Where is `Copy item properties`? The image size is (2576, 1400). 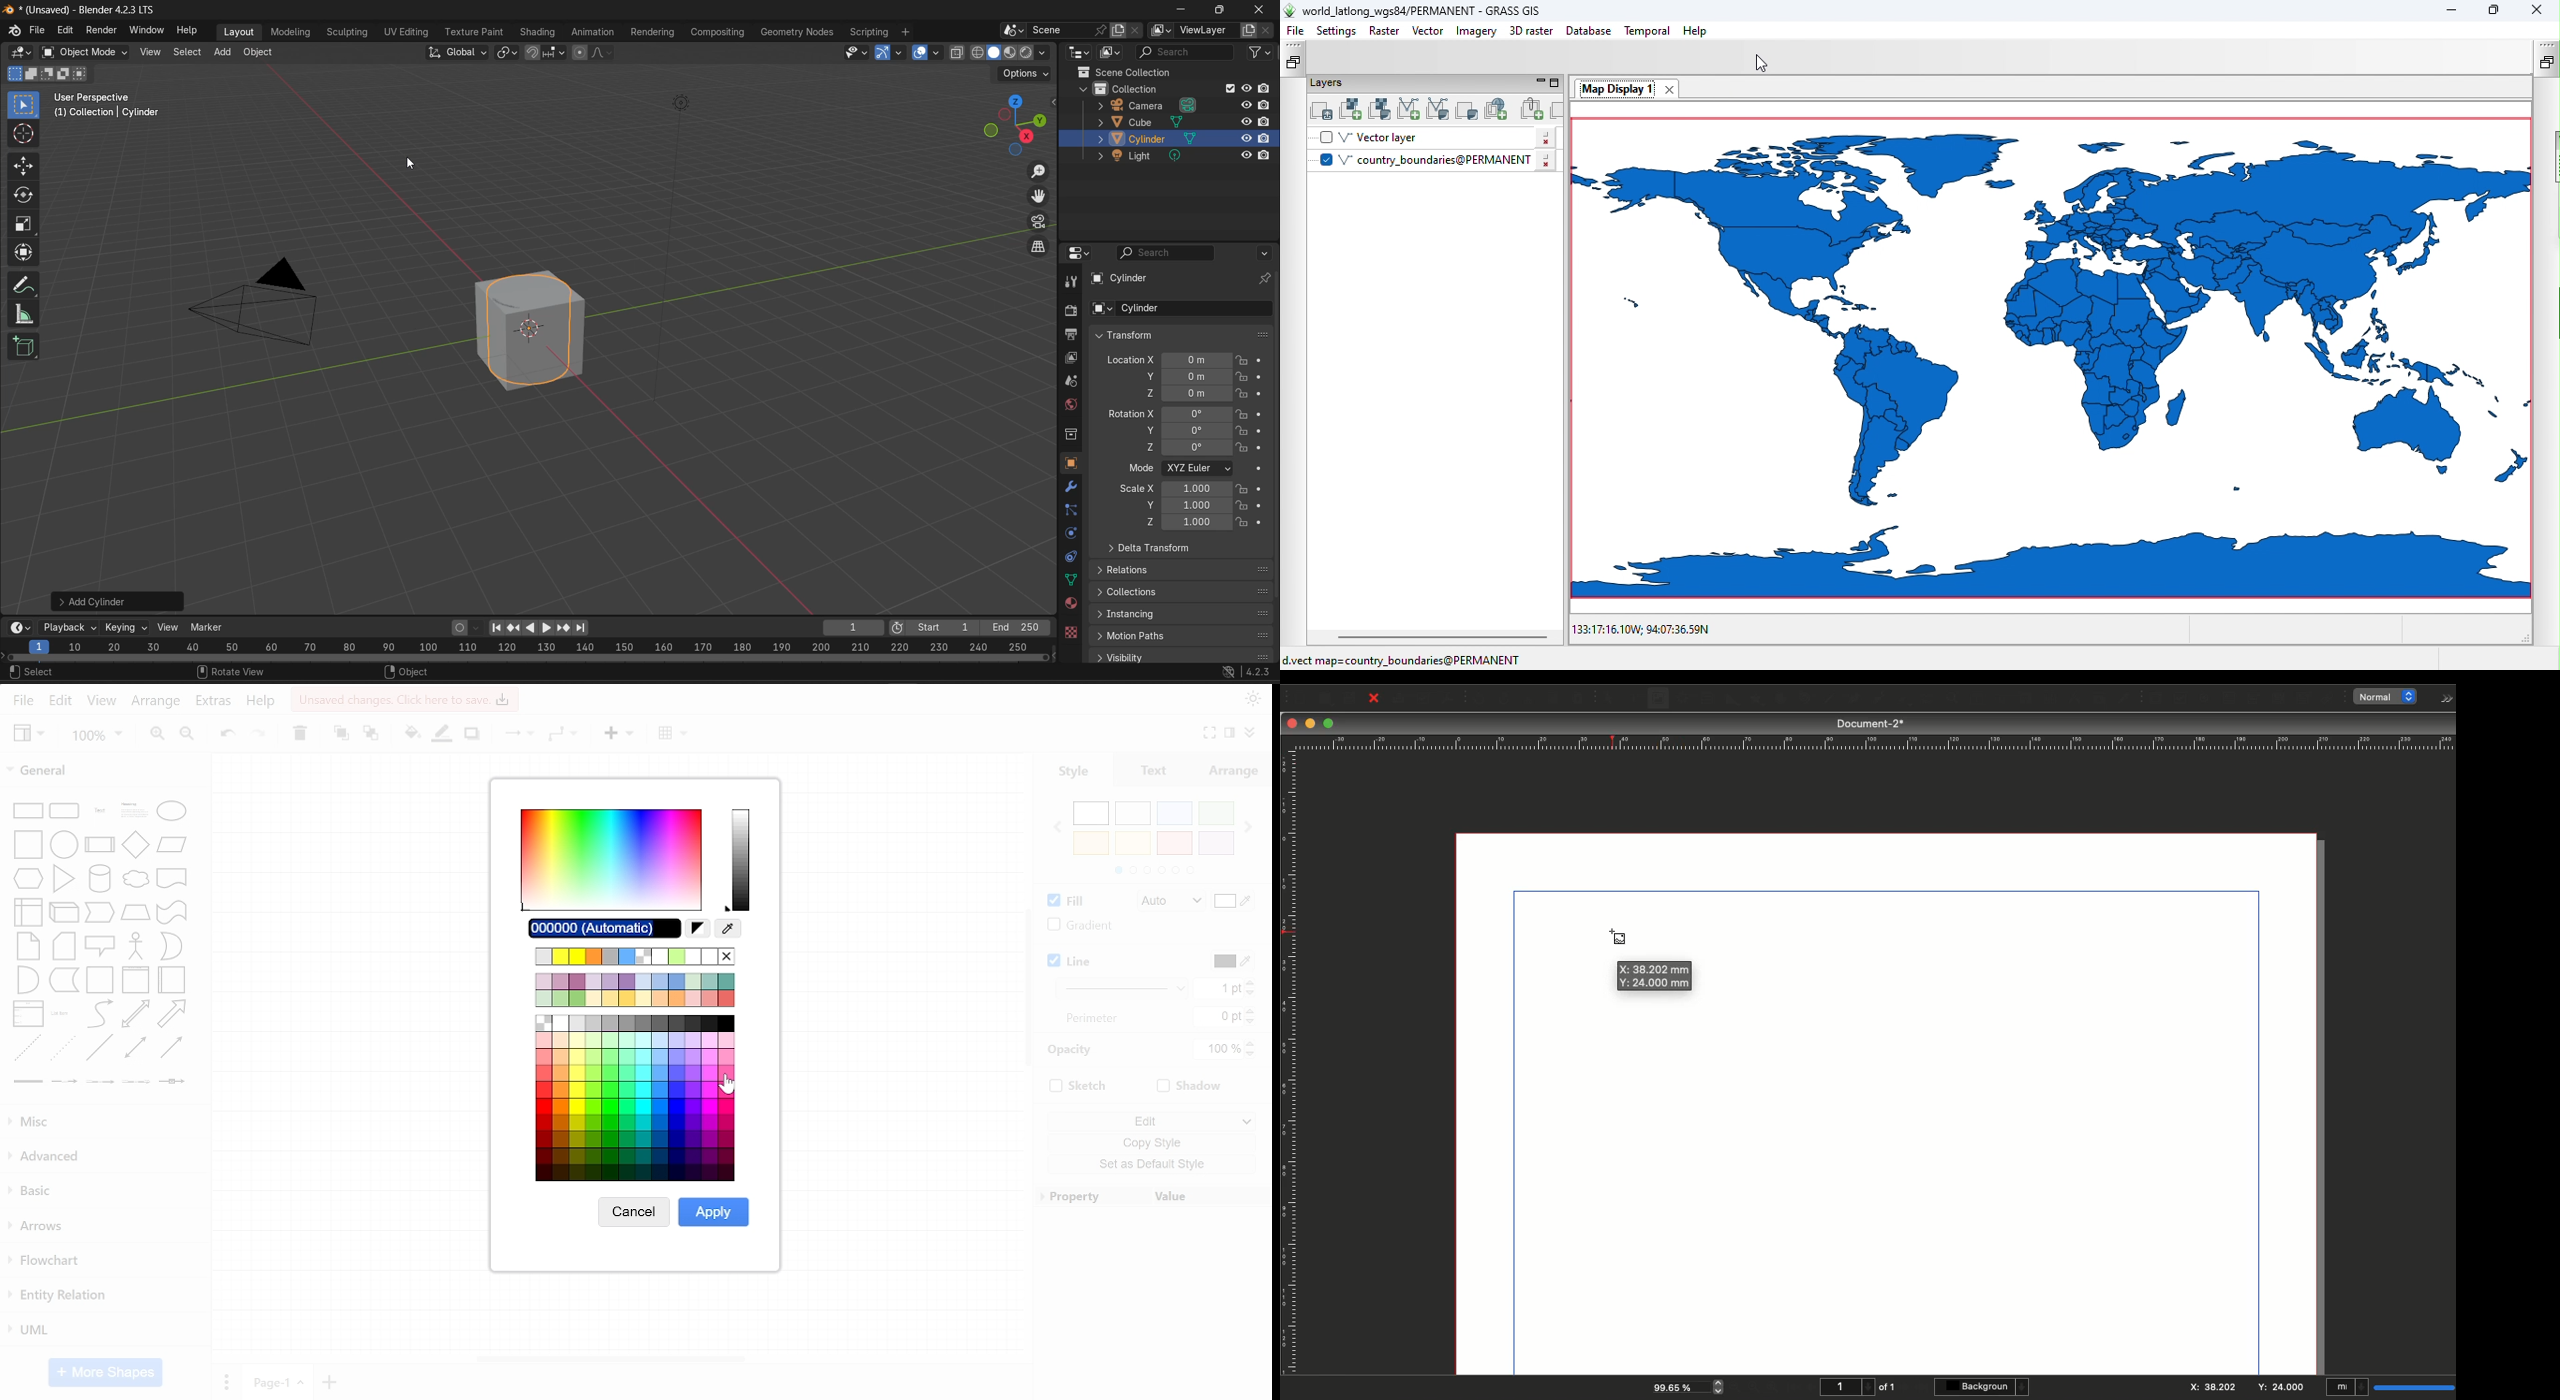
Copy item properties is located at coordinates (2097, 700).